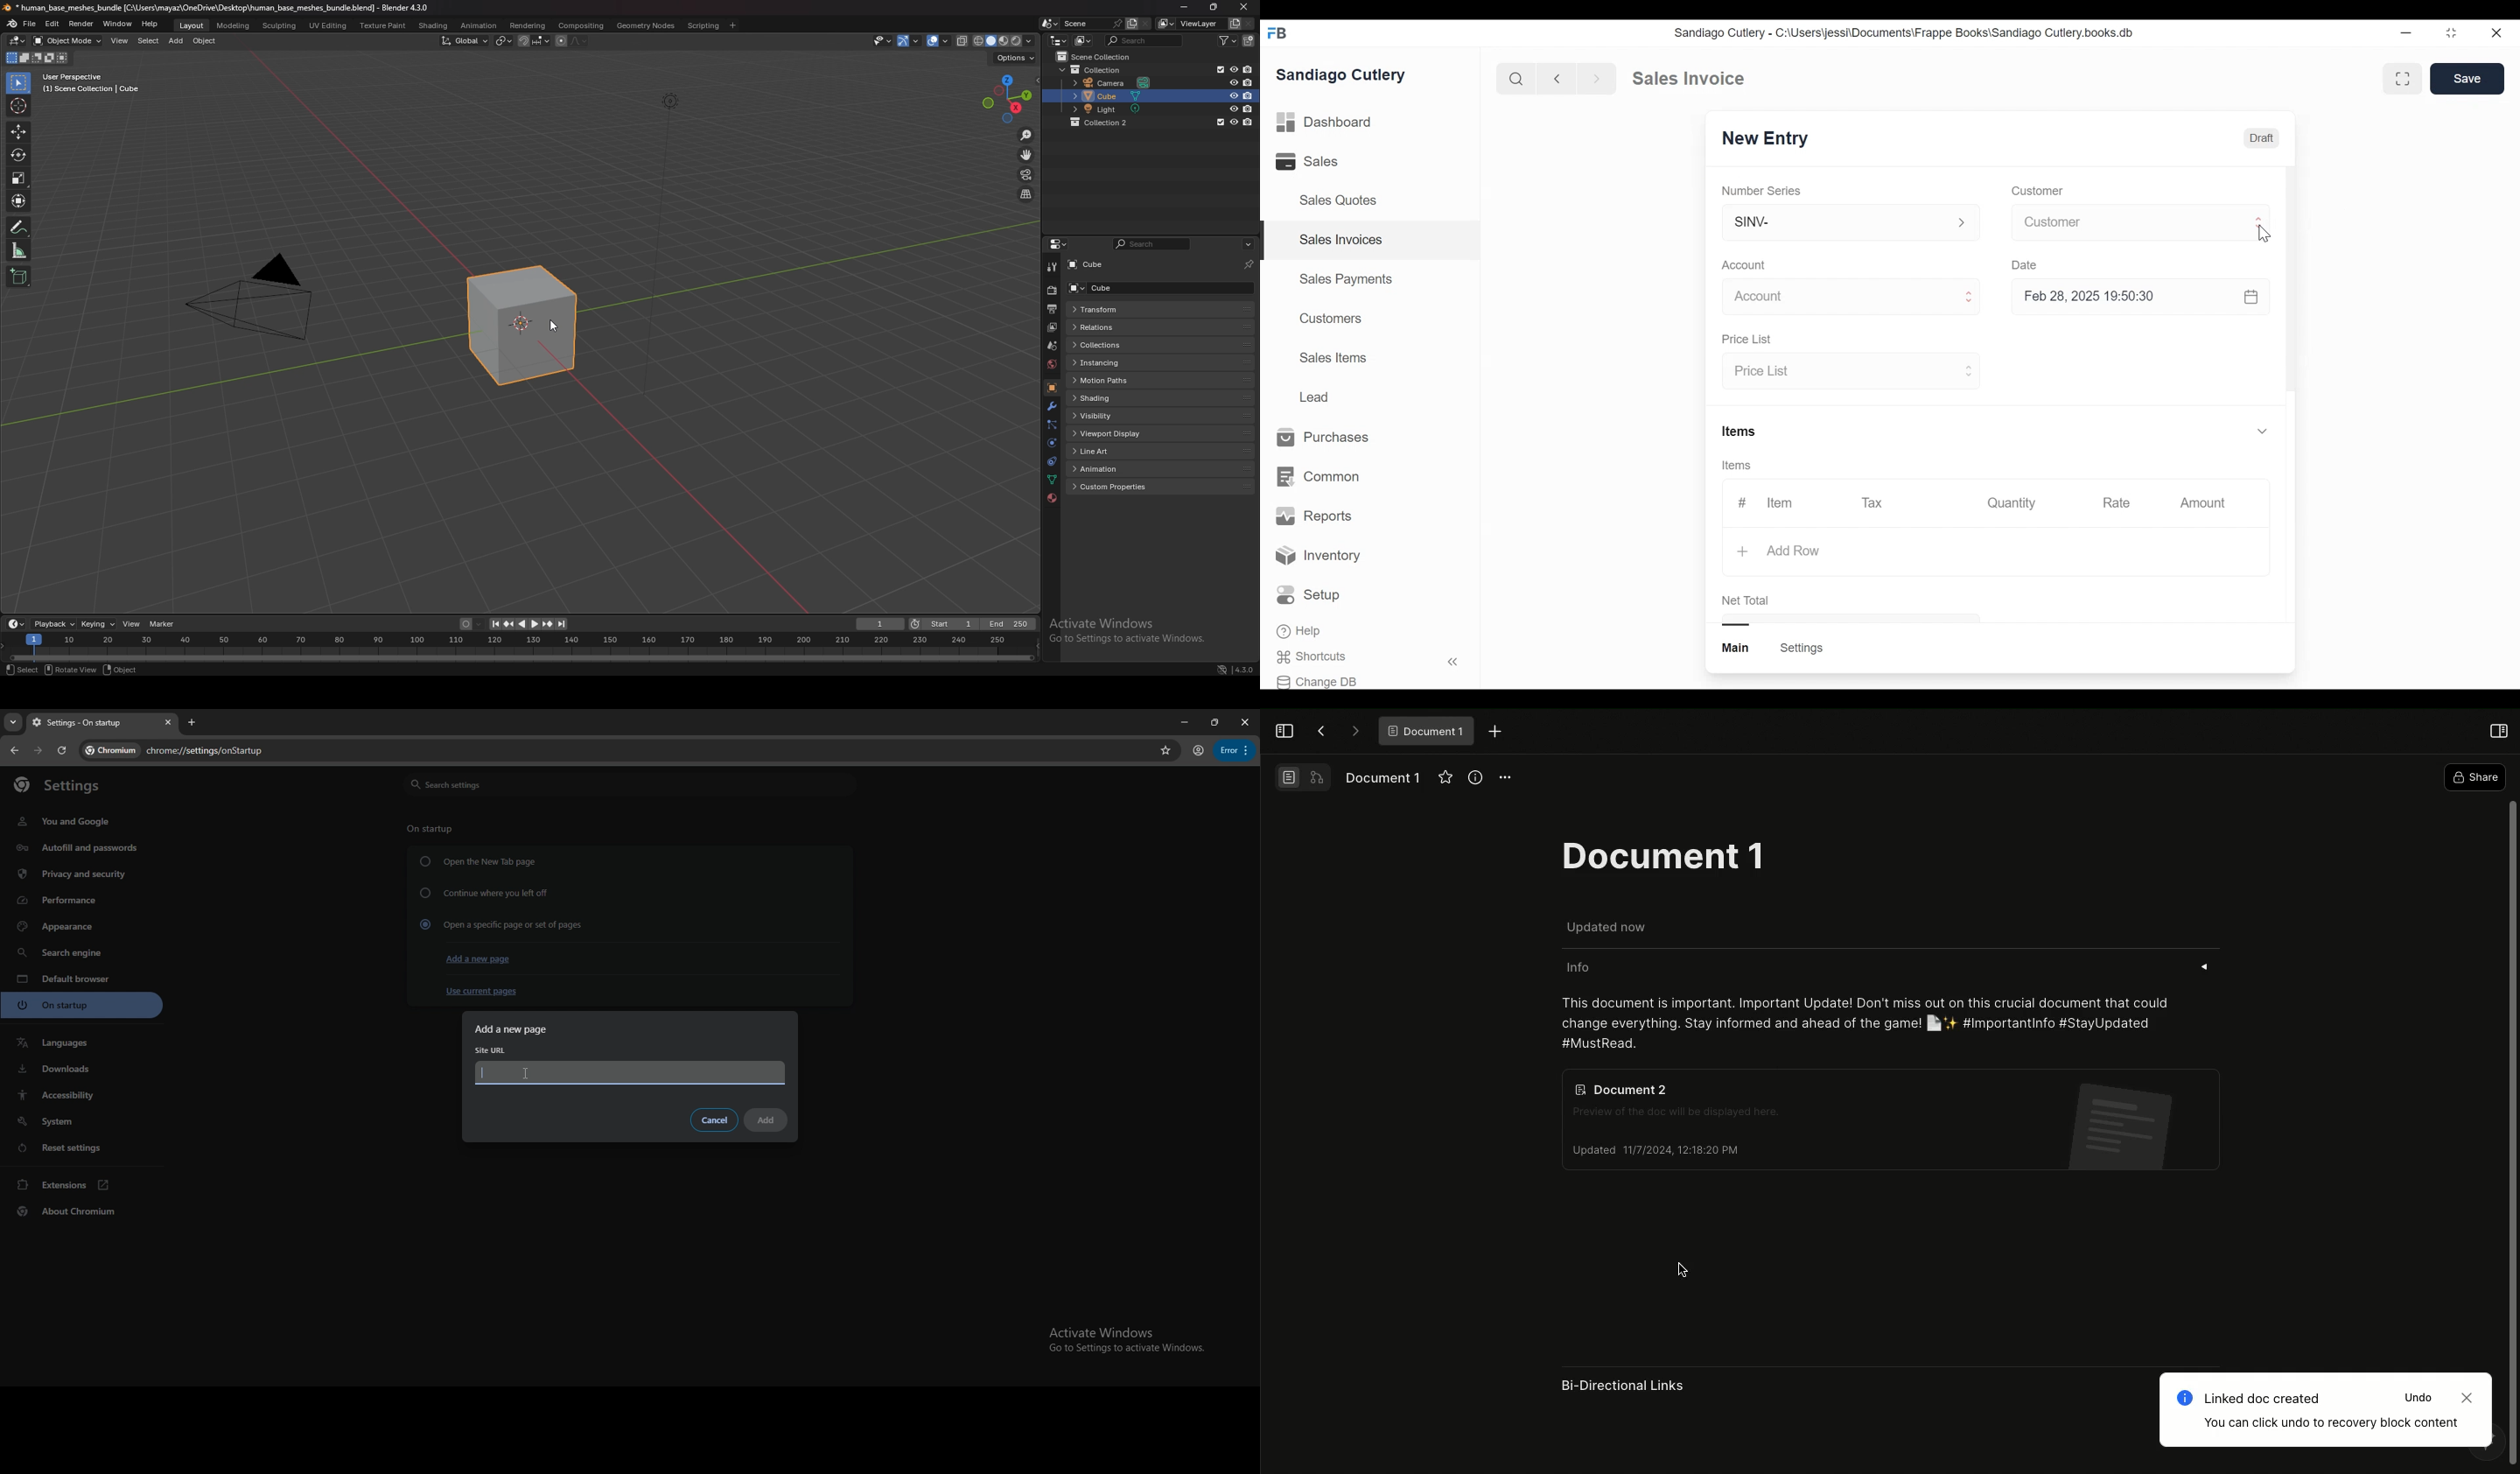 The height and width of the screenshot is (1484, 2520). I want to click on Price List, so click(1849, 372).